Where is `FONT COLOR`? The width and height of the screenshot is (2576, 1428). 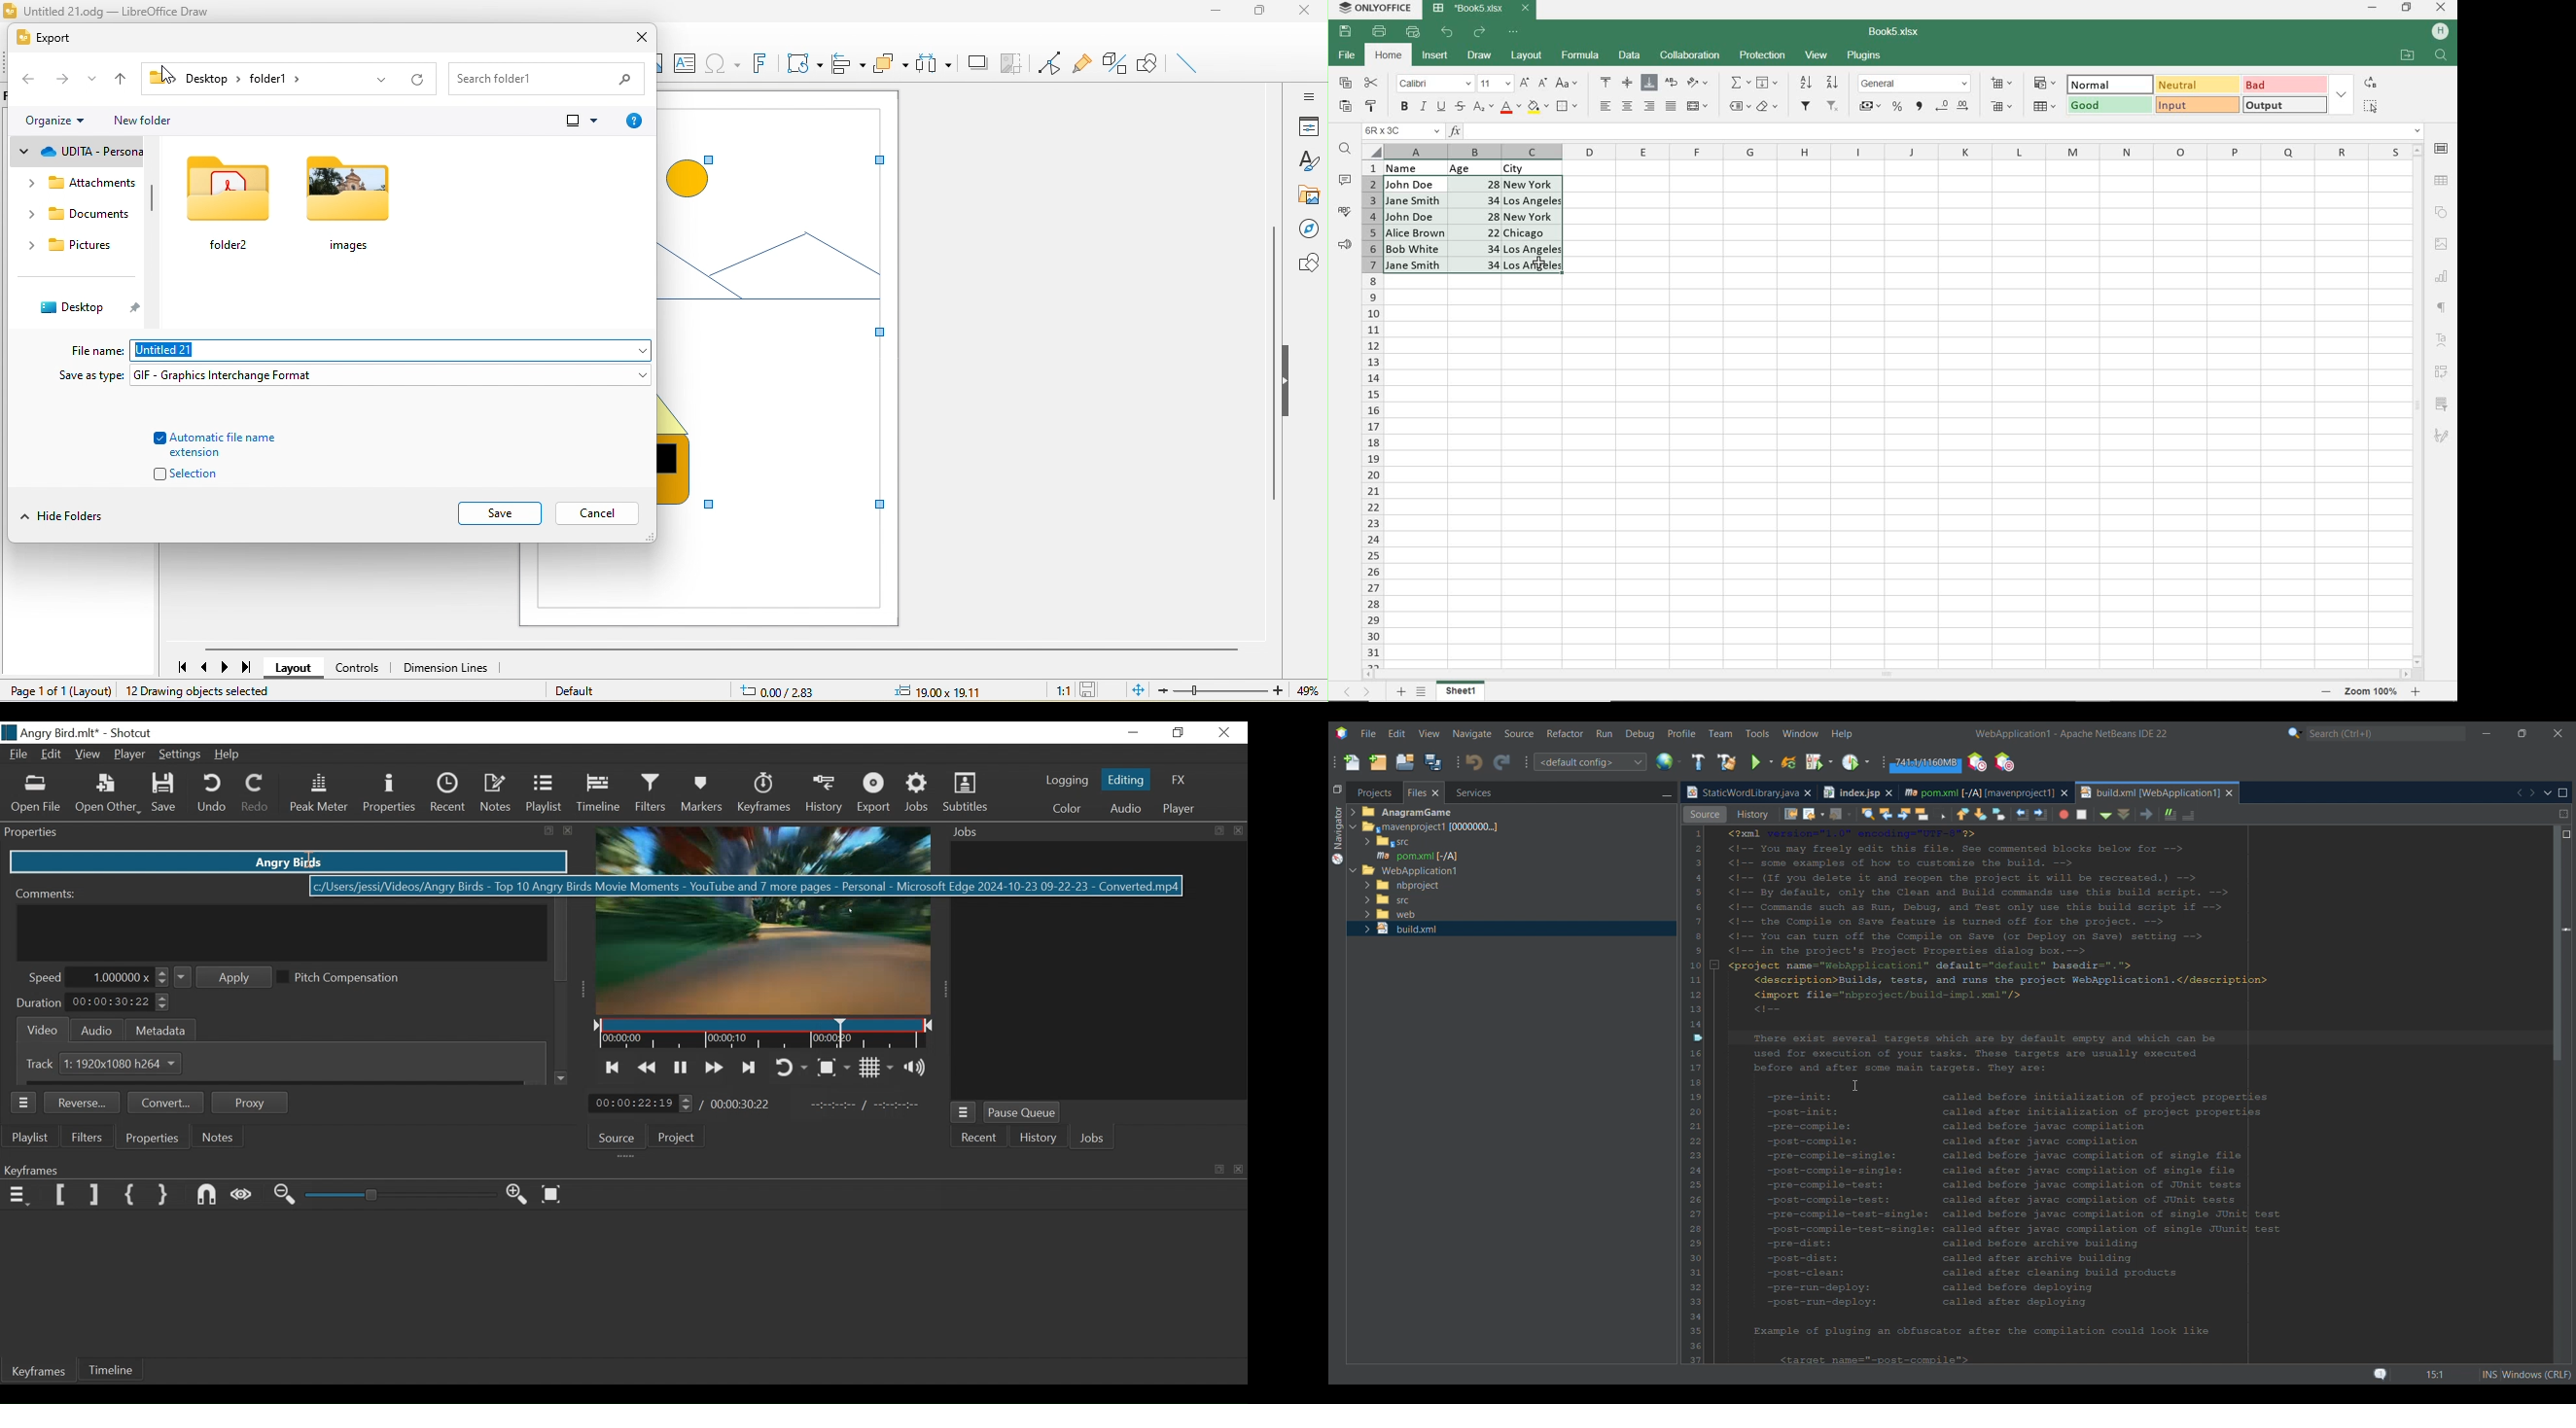 FONT COLOR is located at coordinates (1511, 108).